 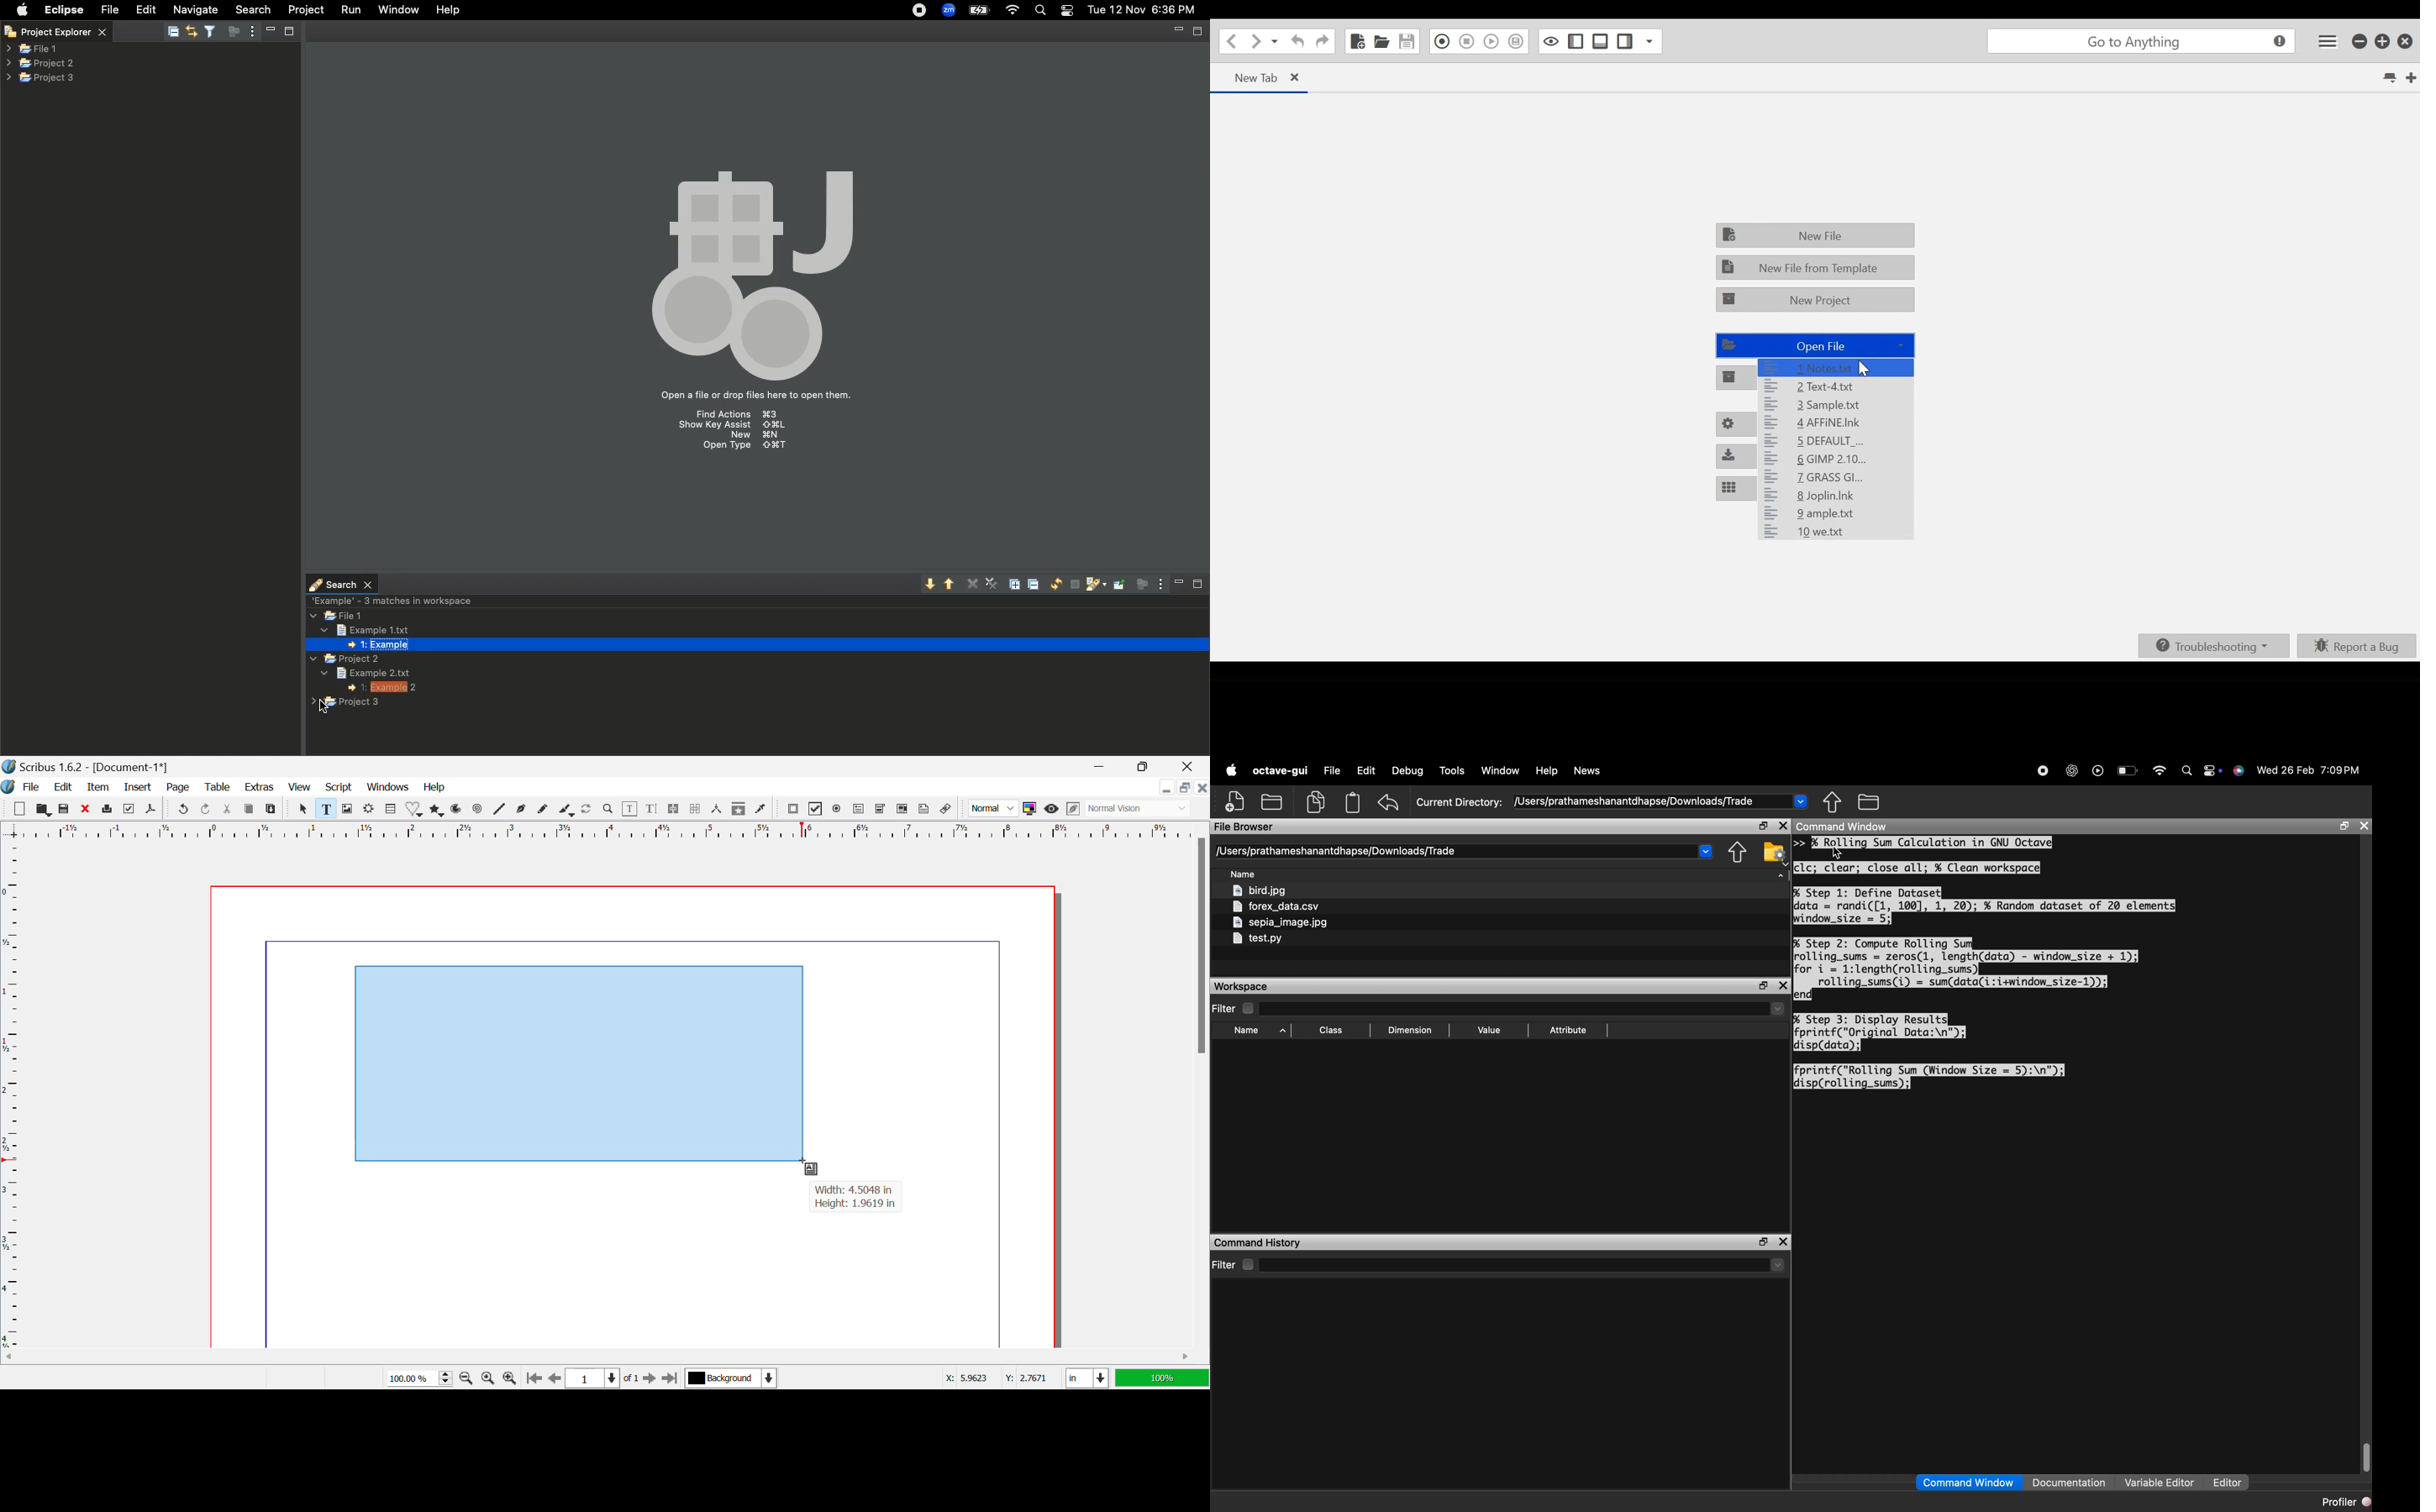 I want to click on Focus on active tasks, so click(x=236, y=34).